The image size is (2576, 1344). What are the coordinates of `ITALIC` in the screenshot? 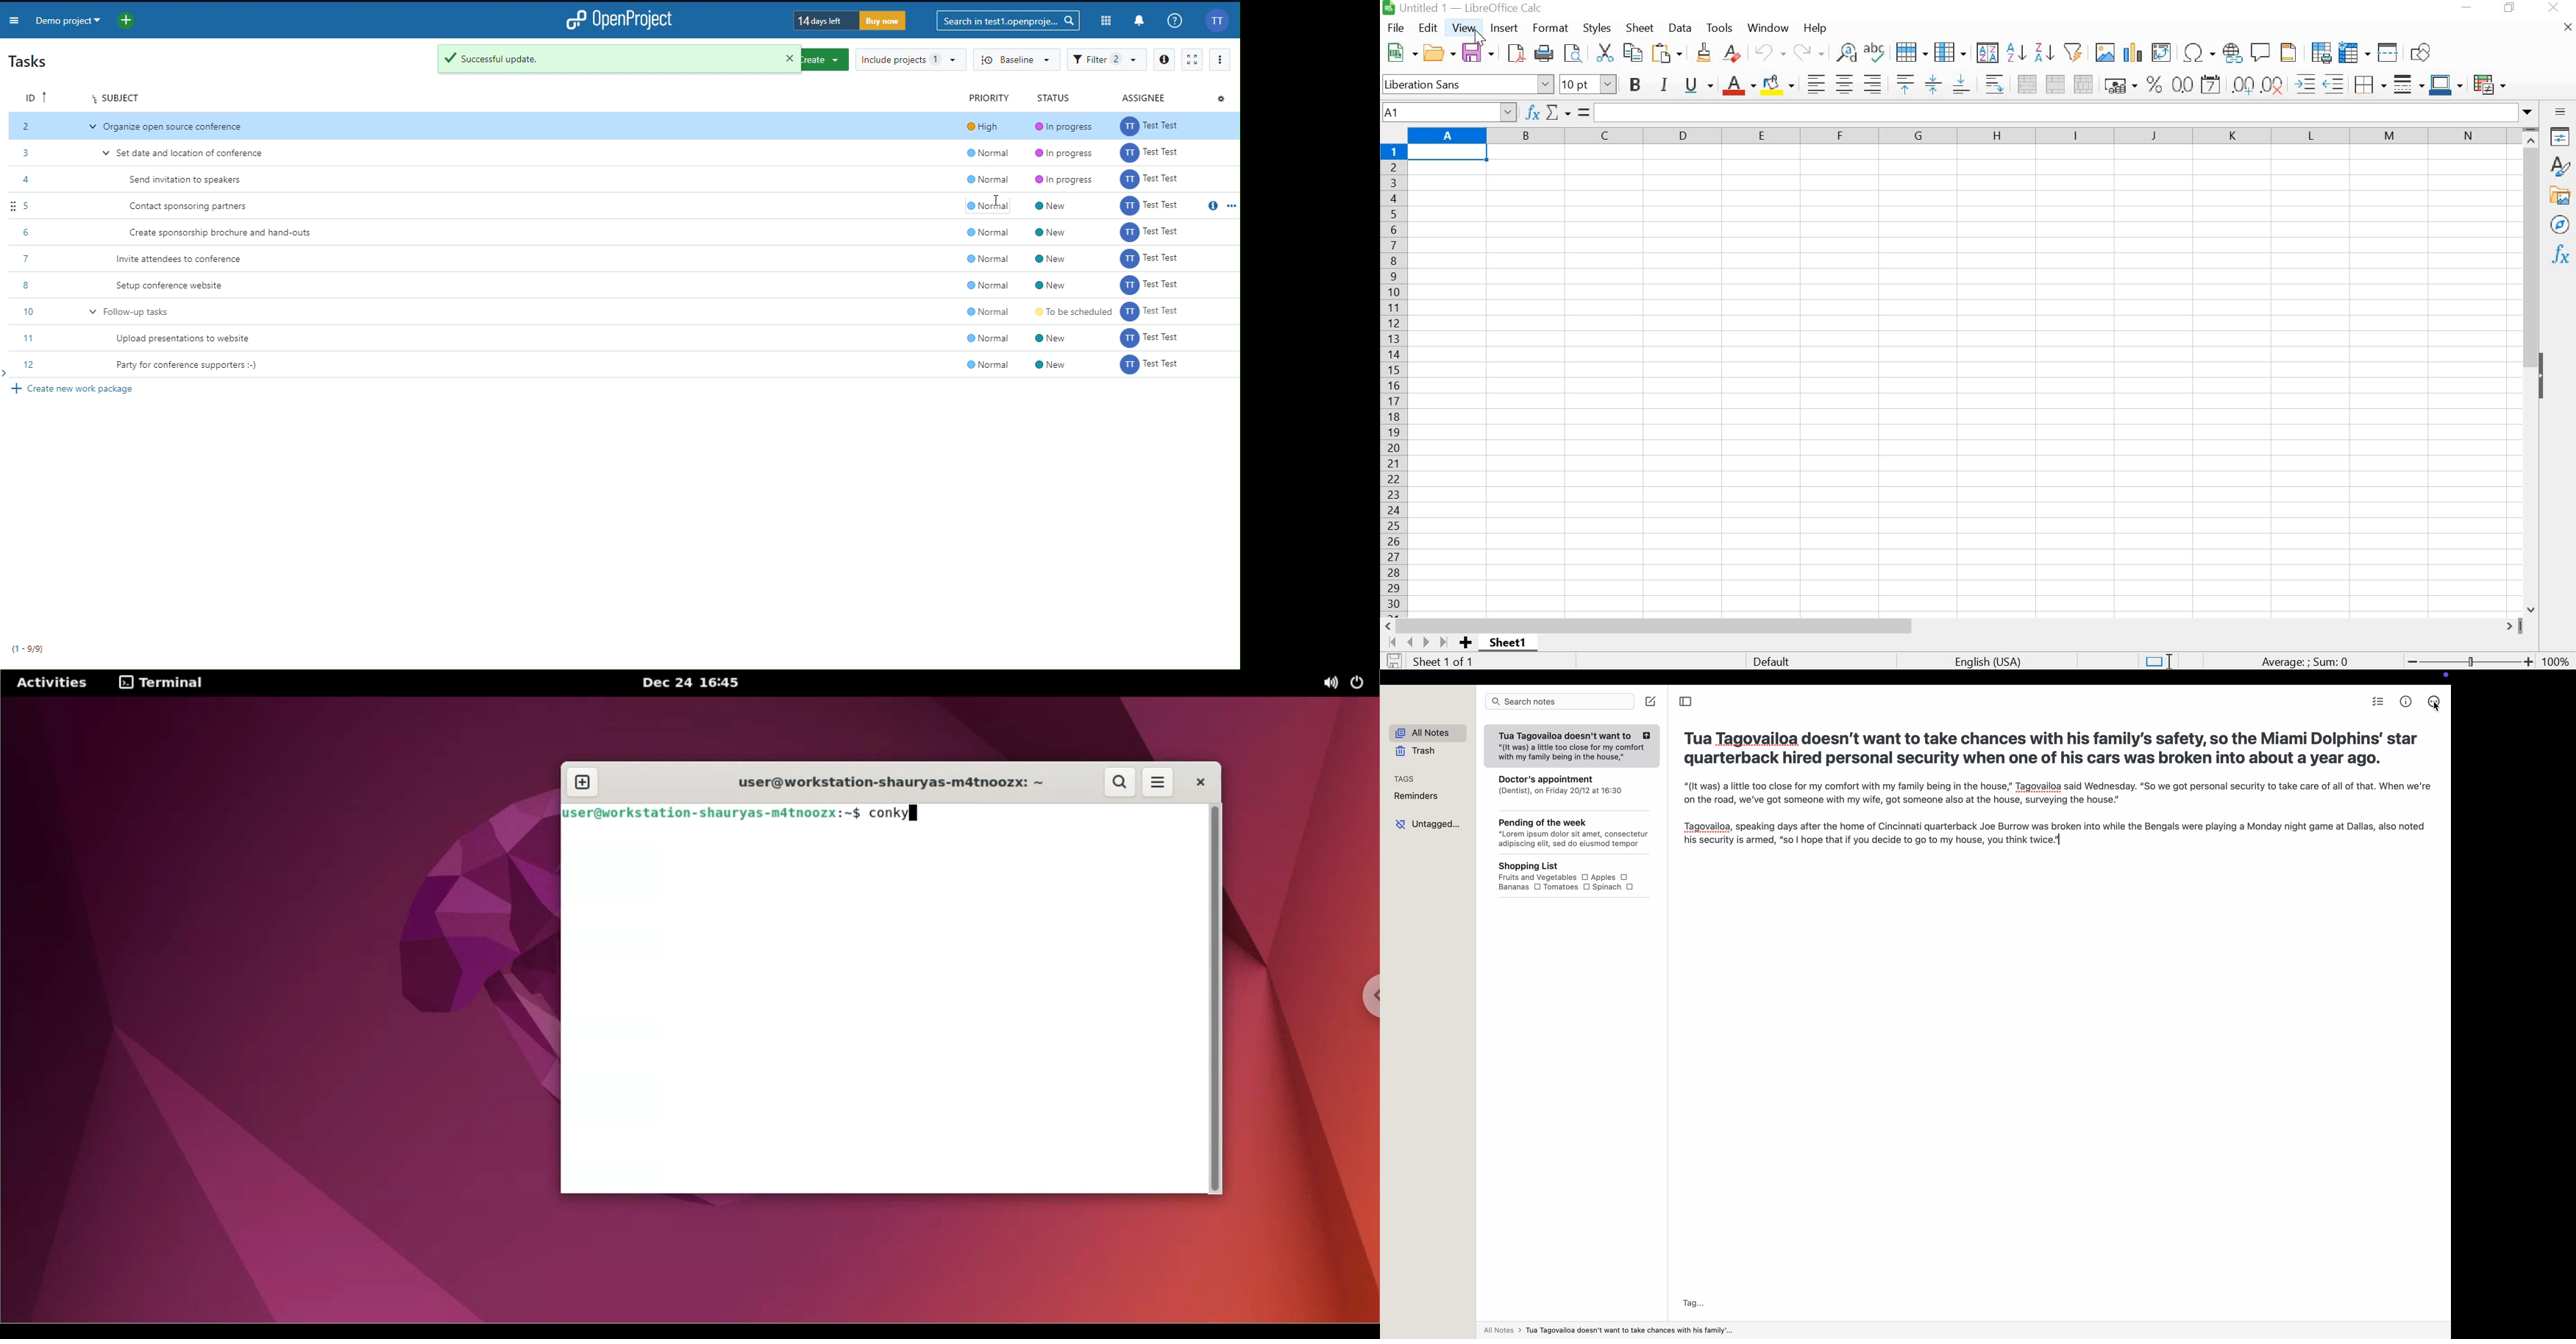 It's located at (1664, 83).